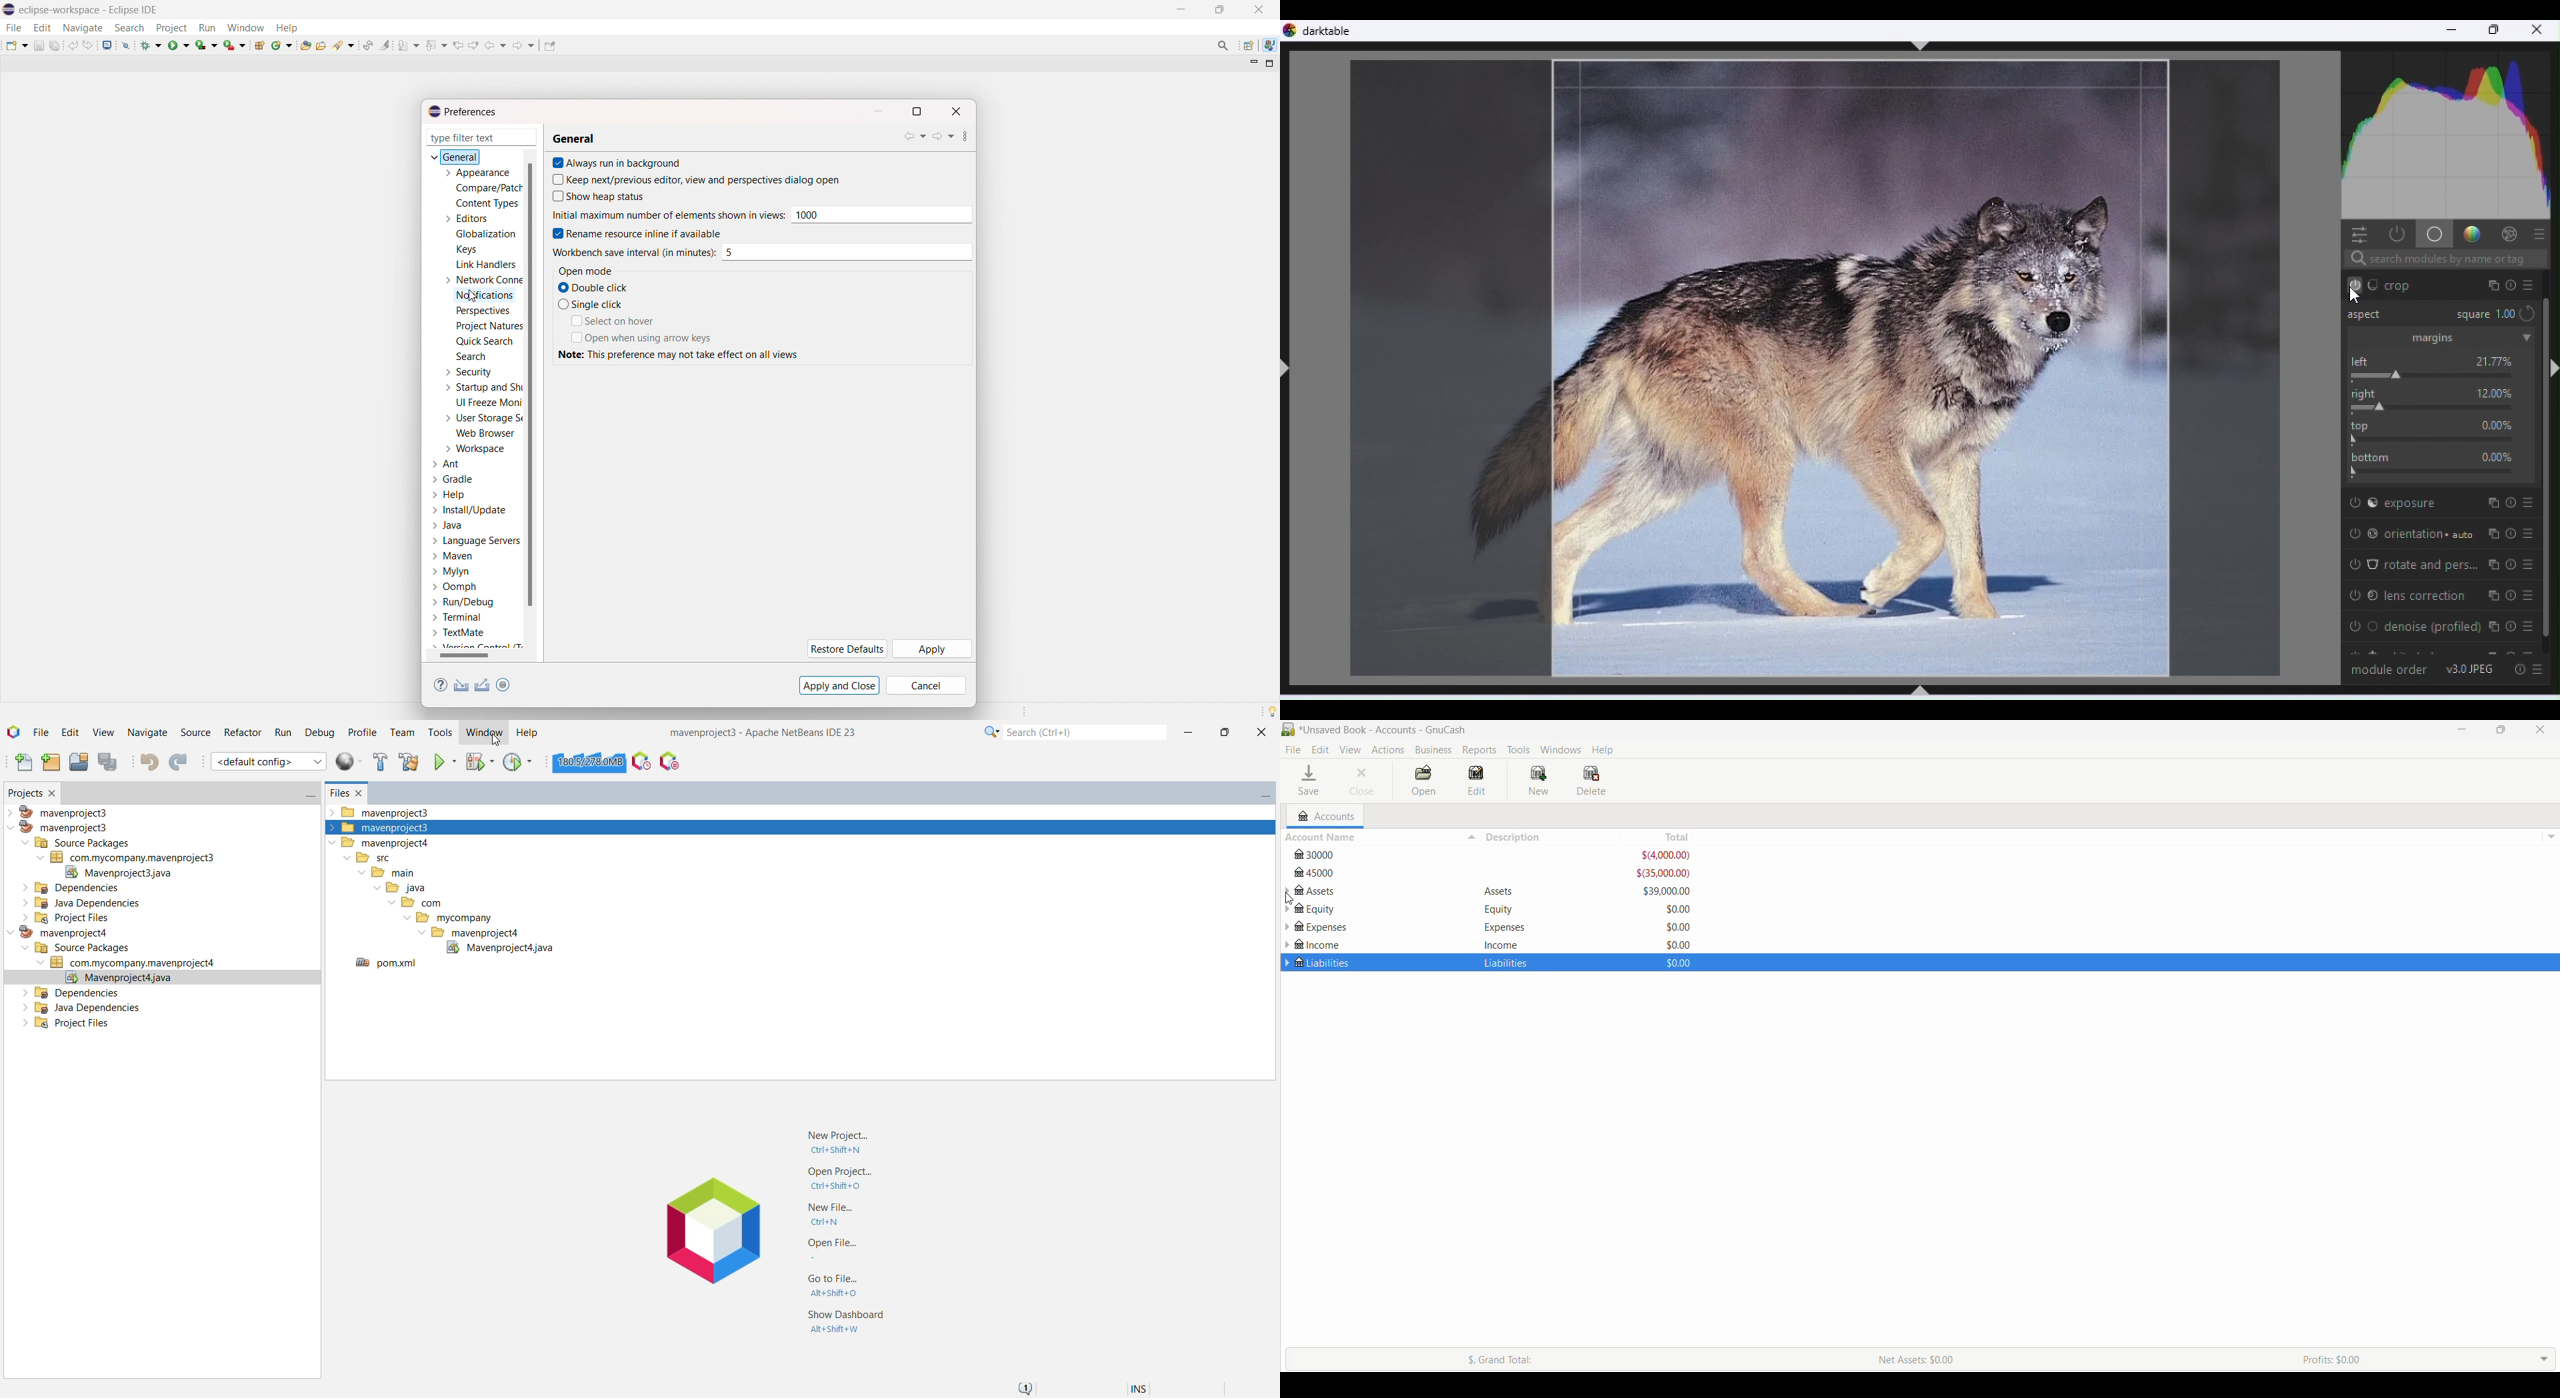 The width and height of the screenshot is (2576, 1400). Describe the element at coordinates (481, 417) in the screenshot. I see `user storage service` at that location.